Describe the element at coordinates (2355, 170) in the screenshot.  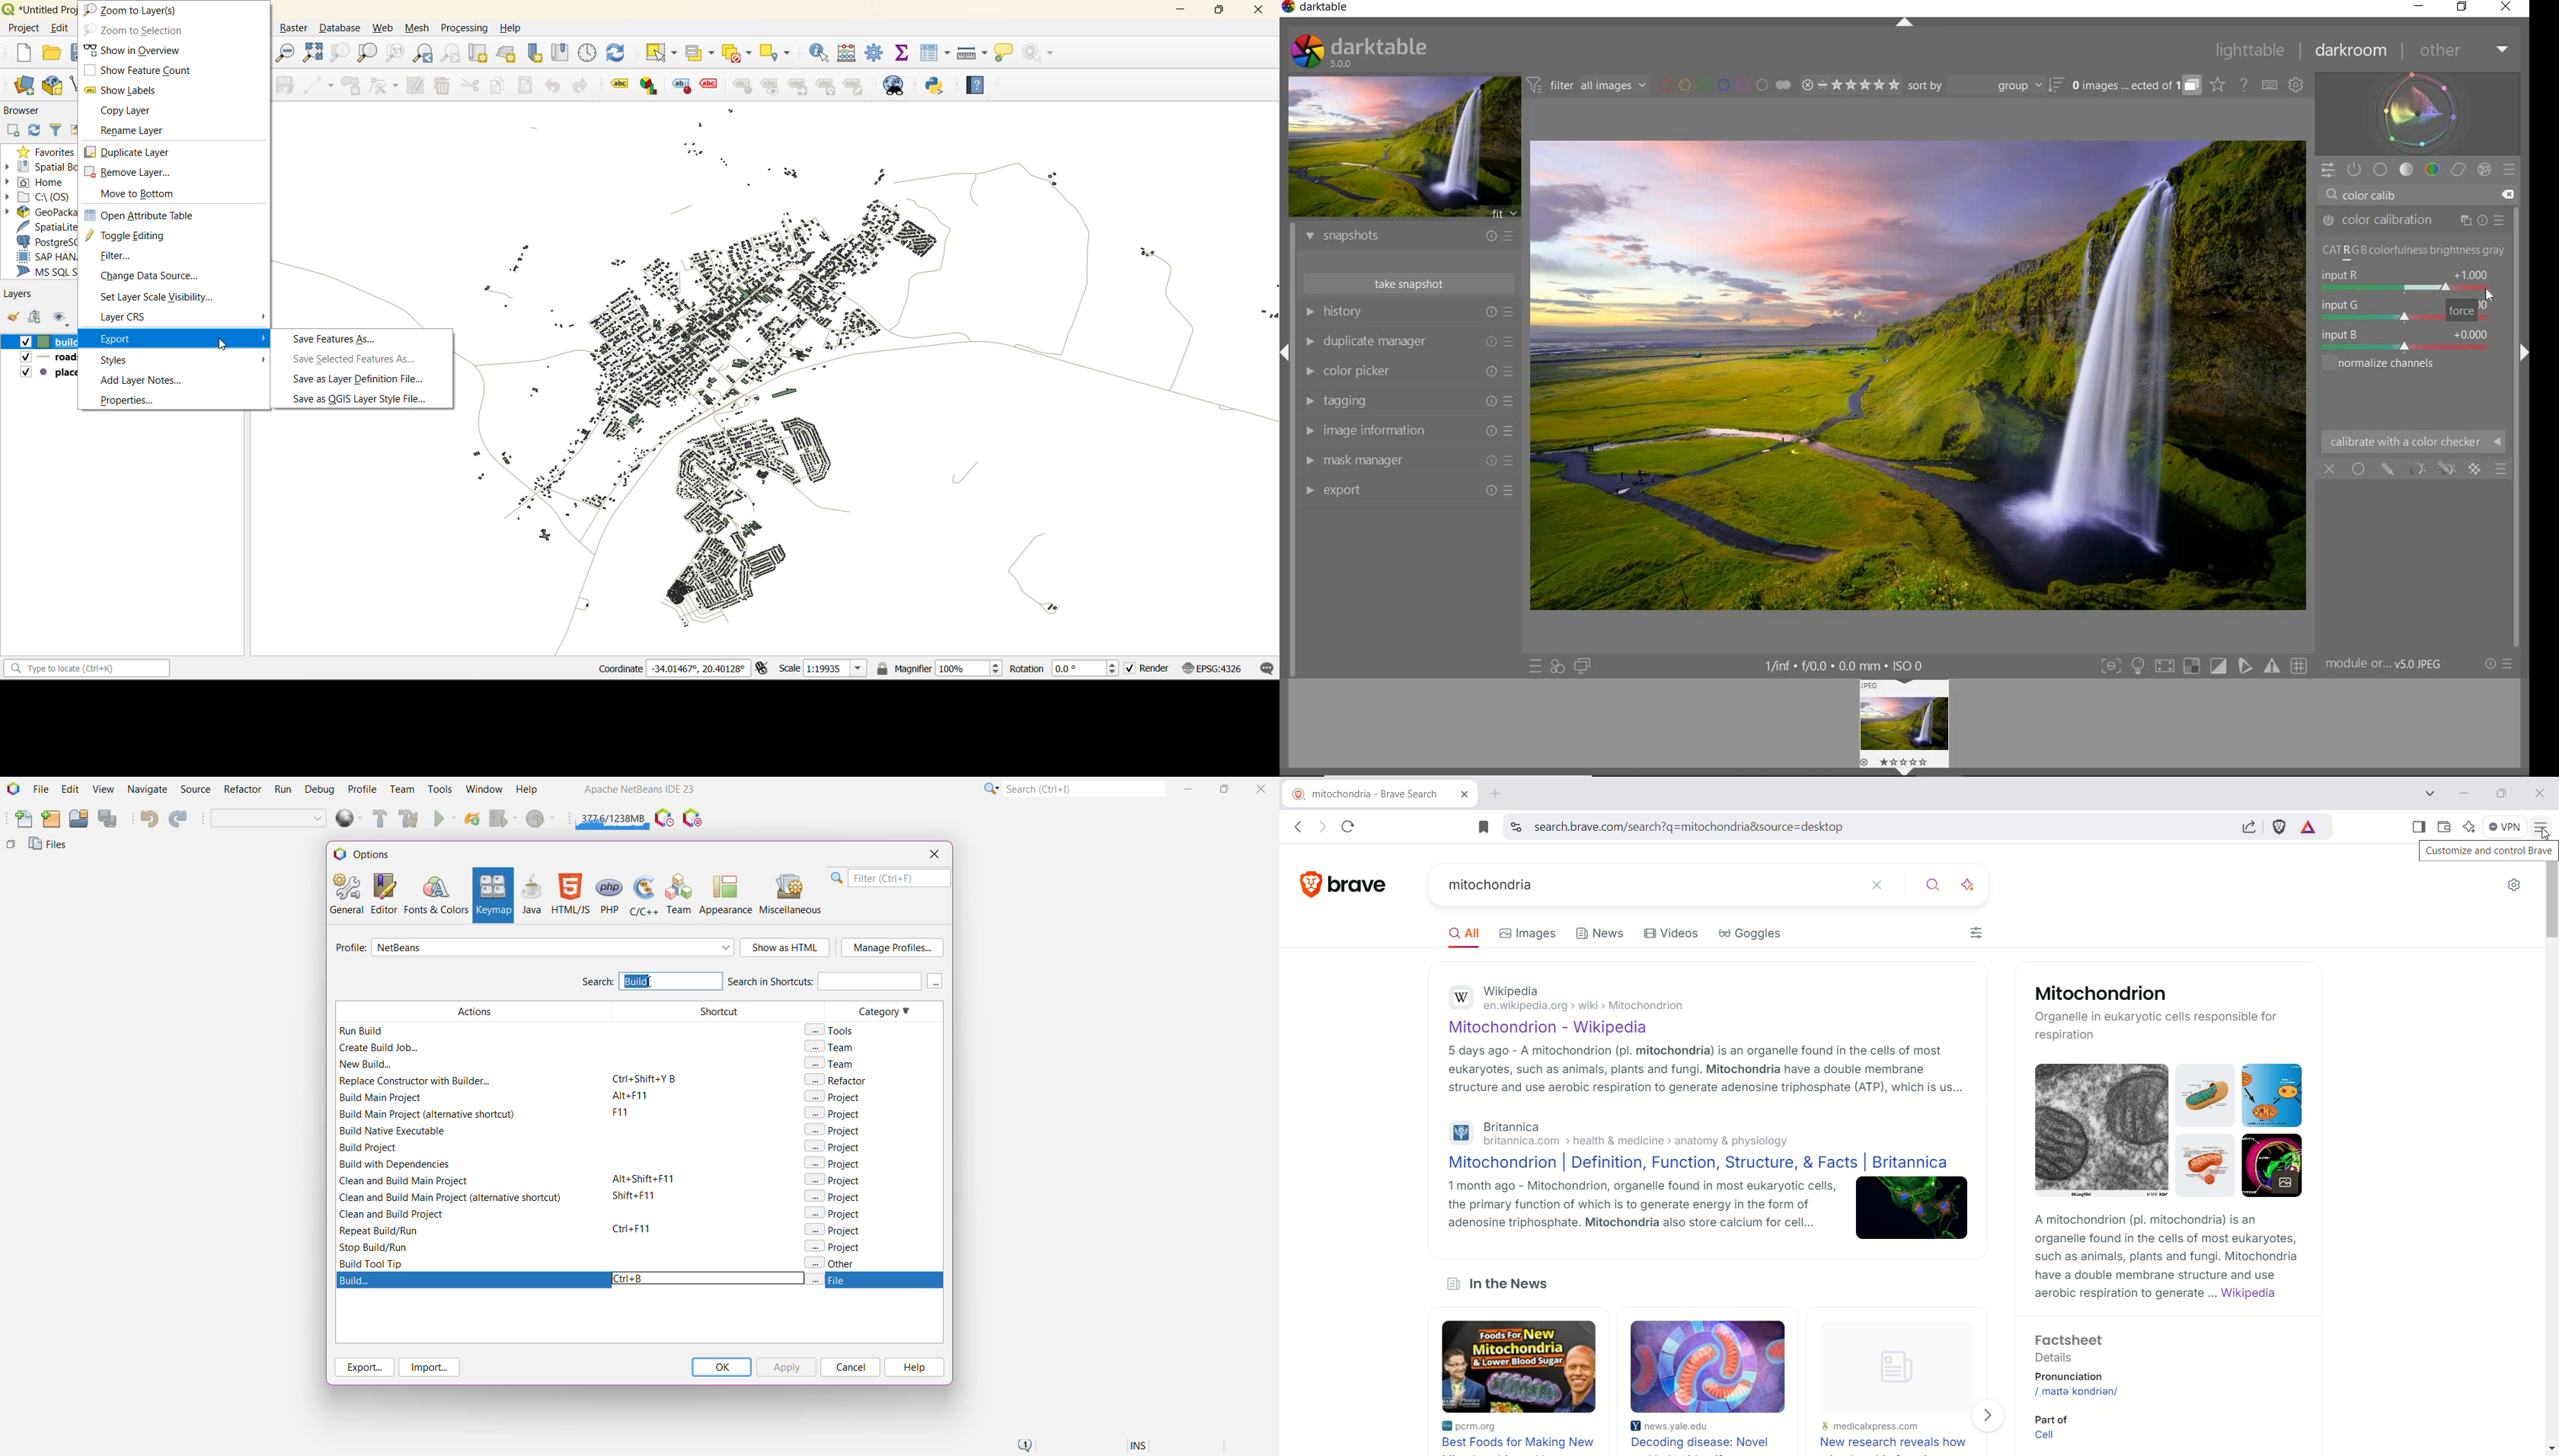
I see `SHOW ONLY ACTIVE MODULES` at that location.